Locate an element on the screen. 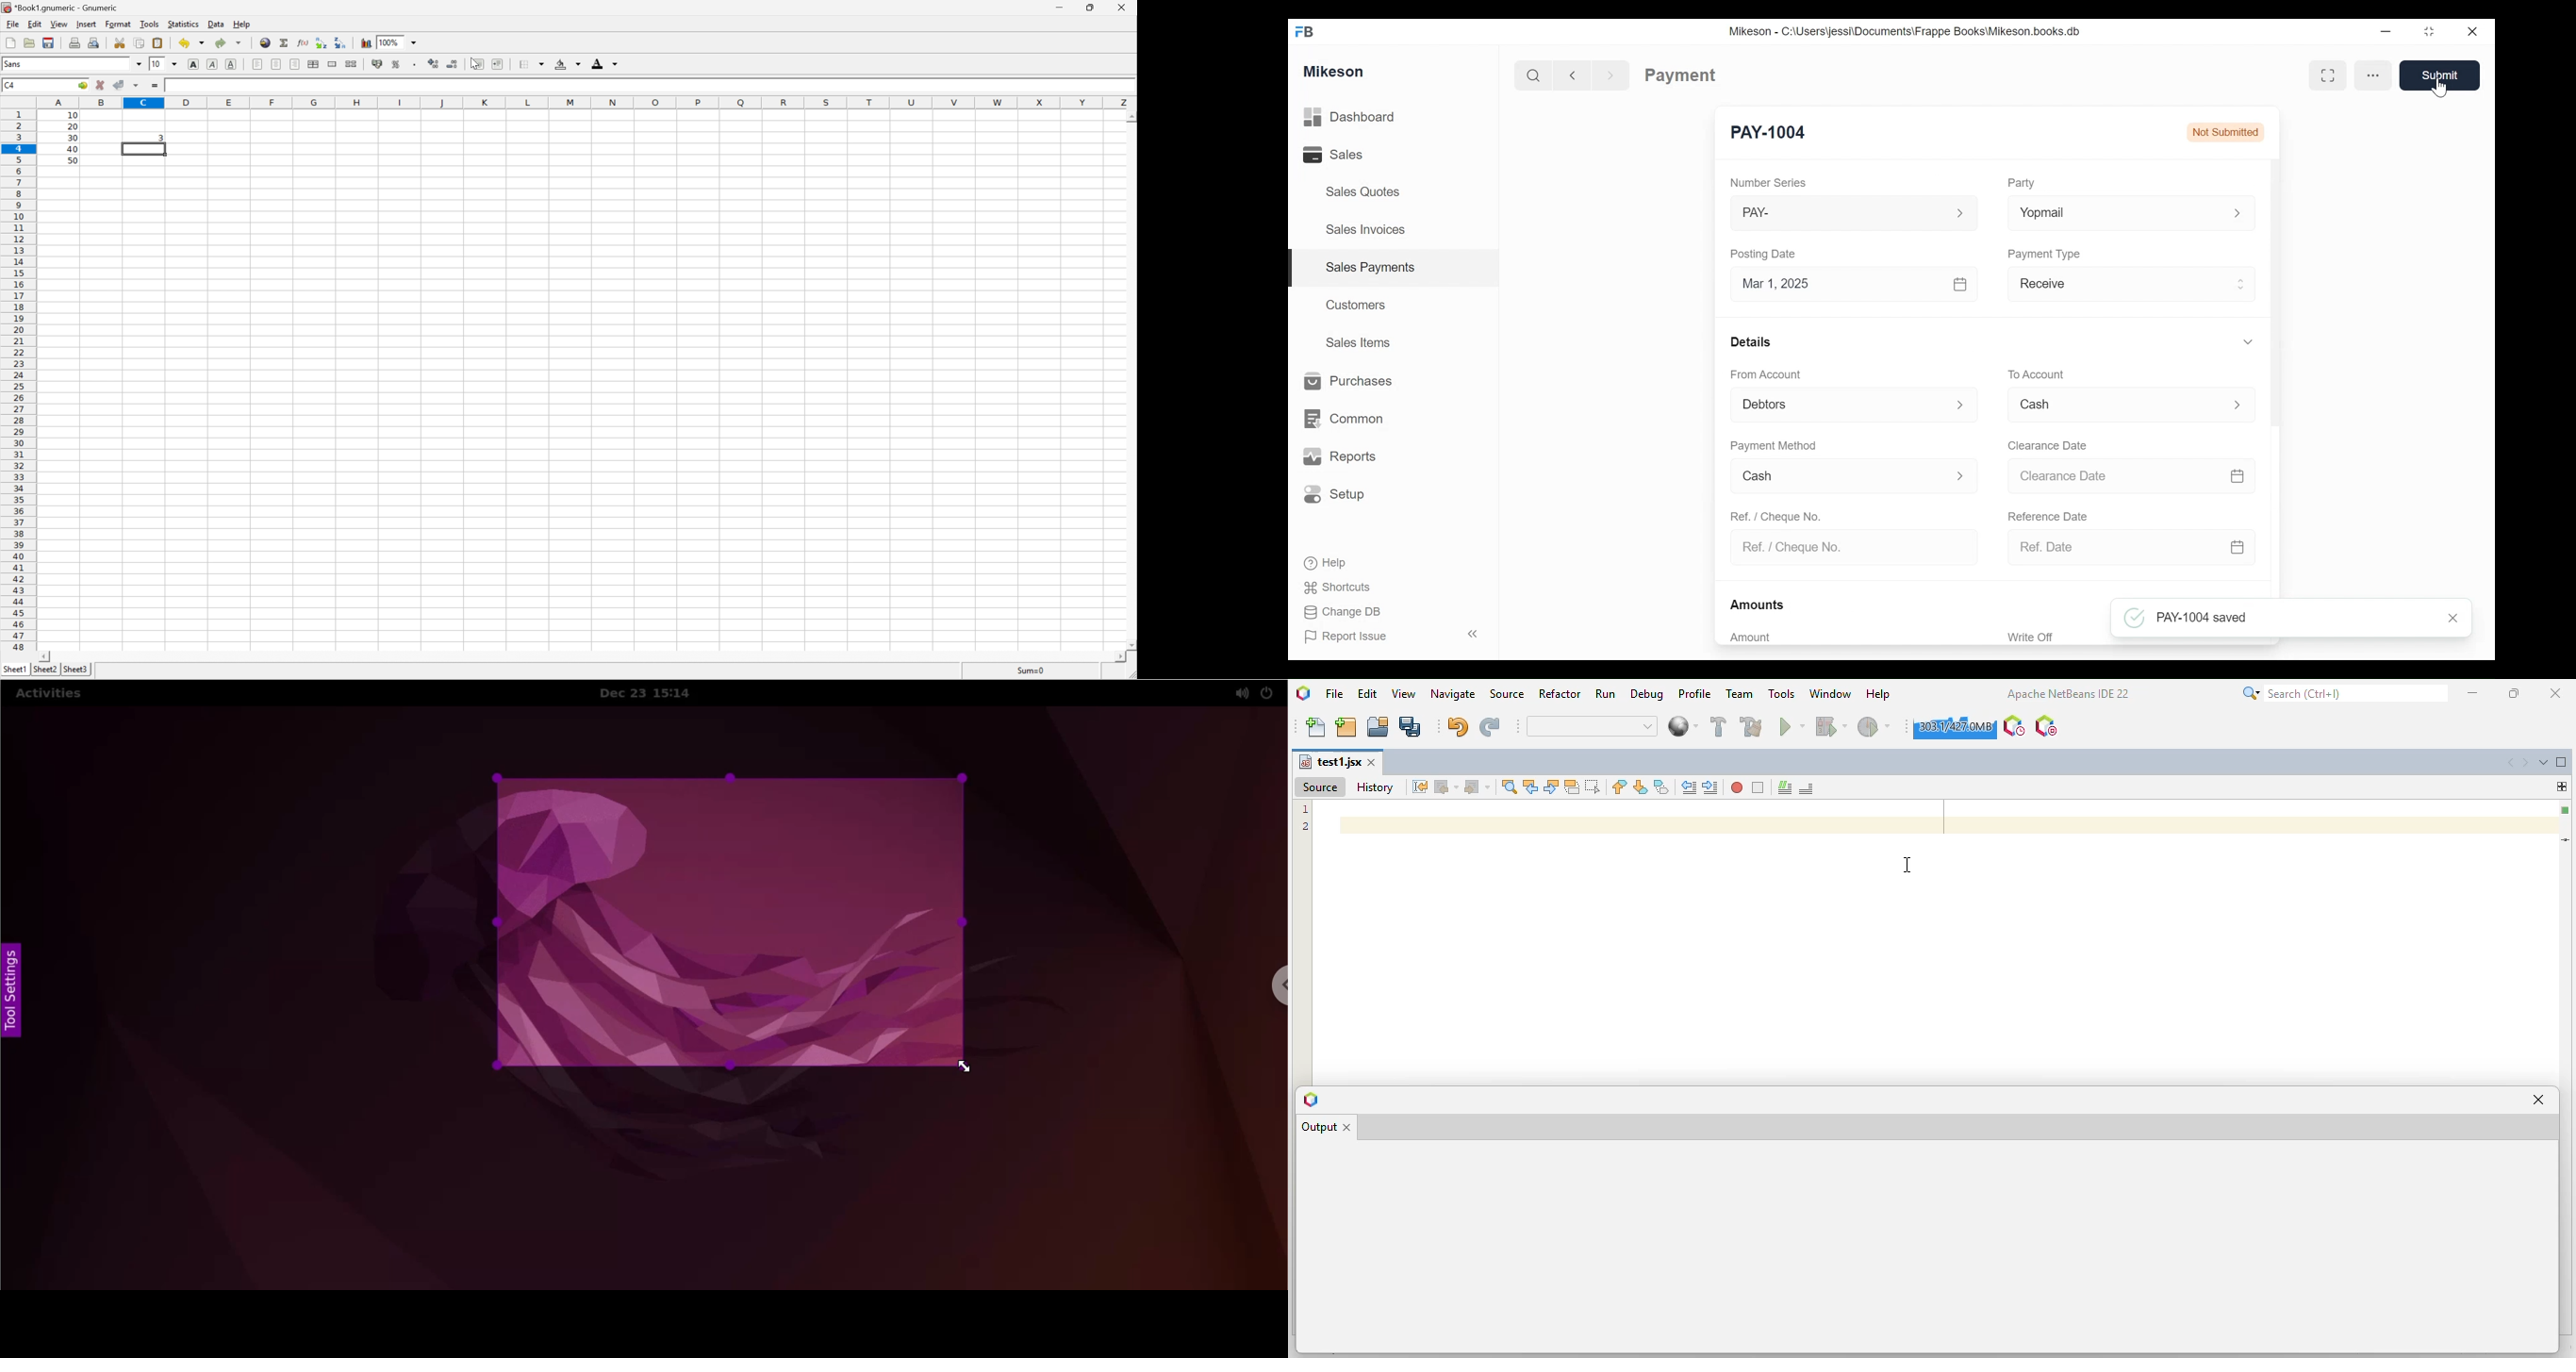  Not submitted is located at coordinates (2225, 131).